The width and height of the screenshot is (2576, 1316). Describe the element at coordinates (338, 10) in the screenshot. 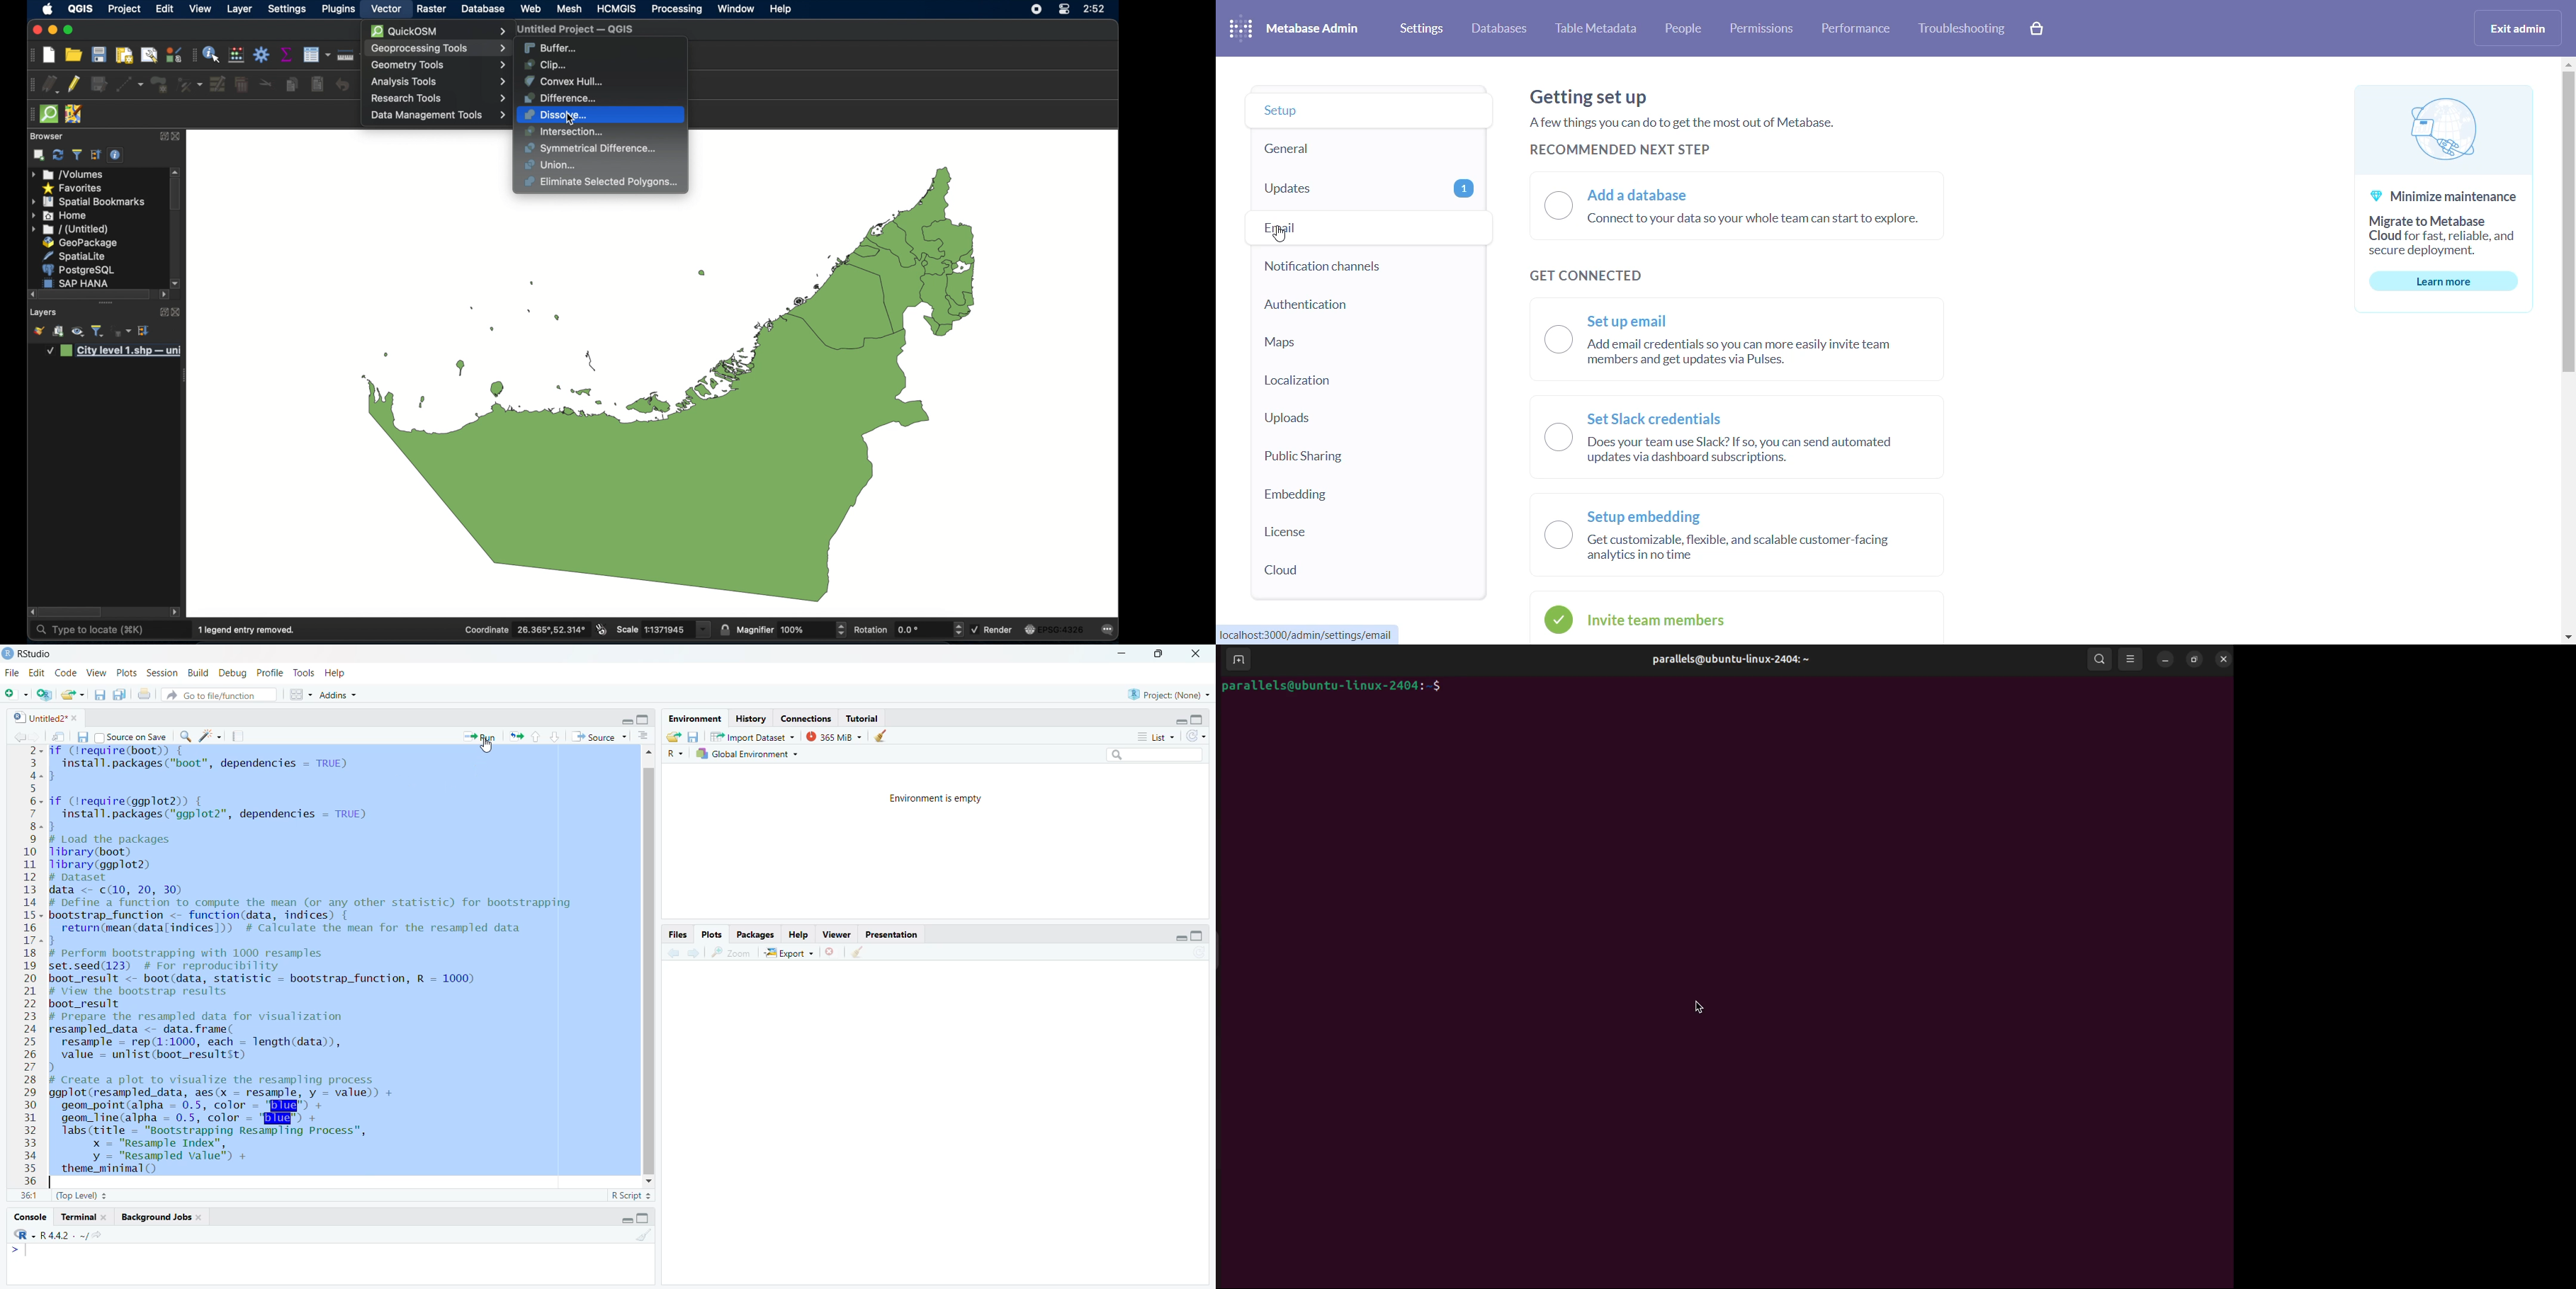

I see `plugins` at that location.